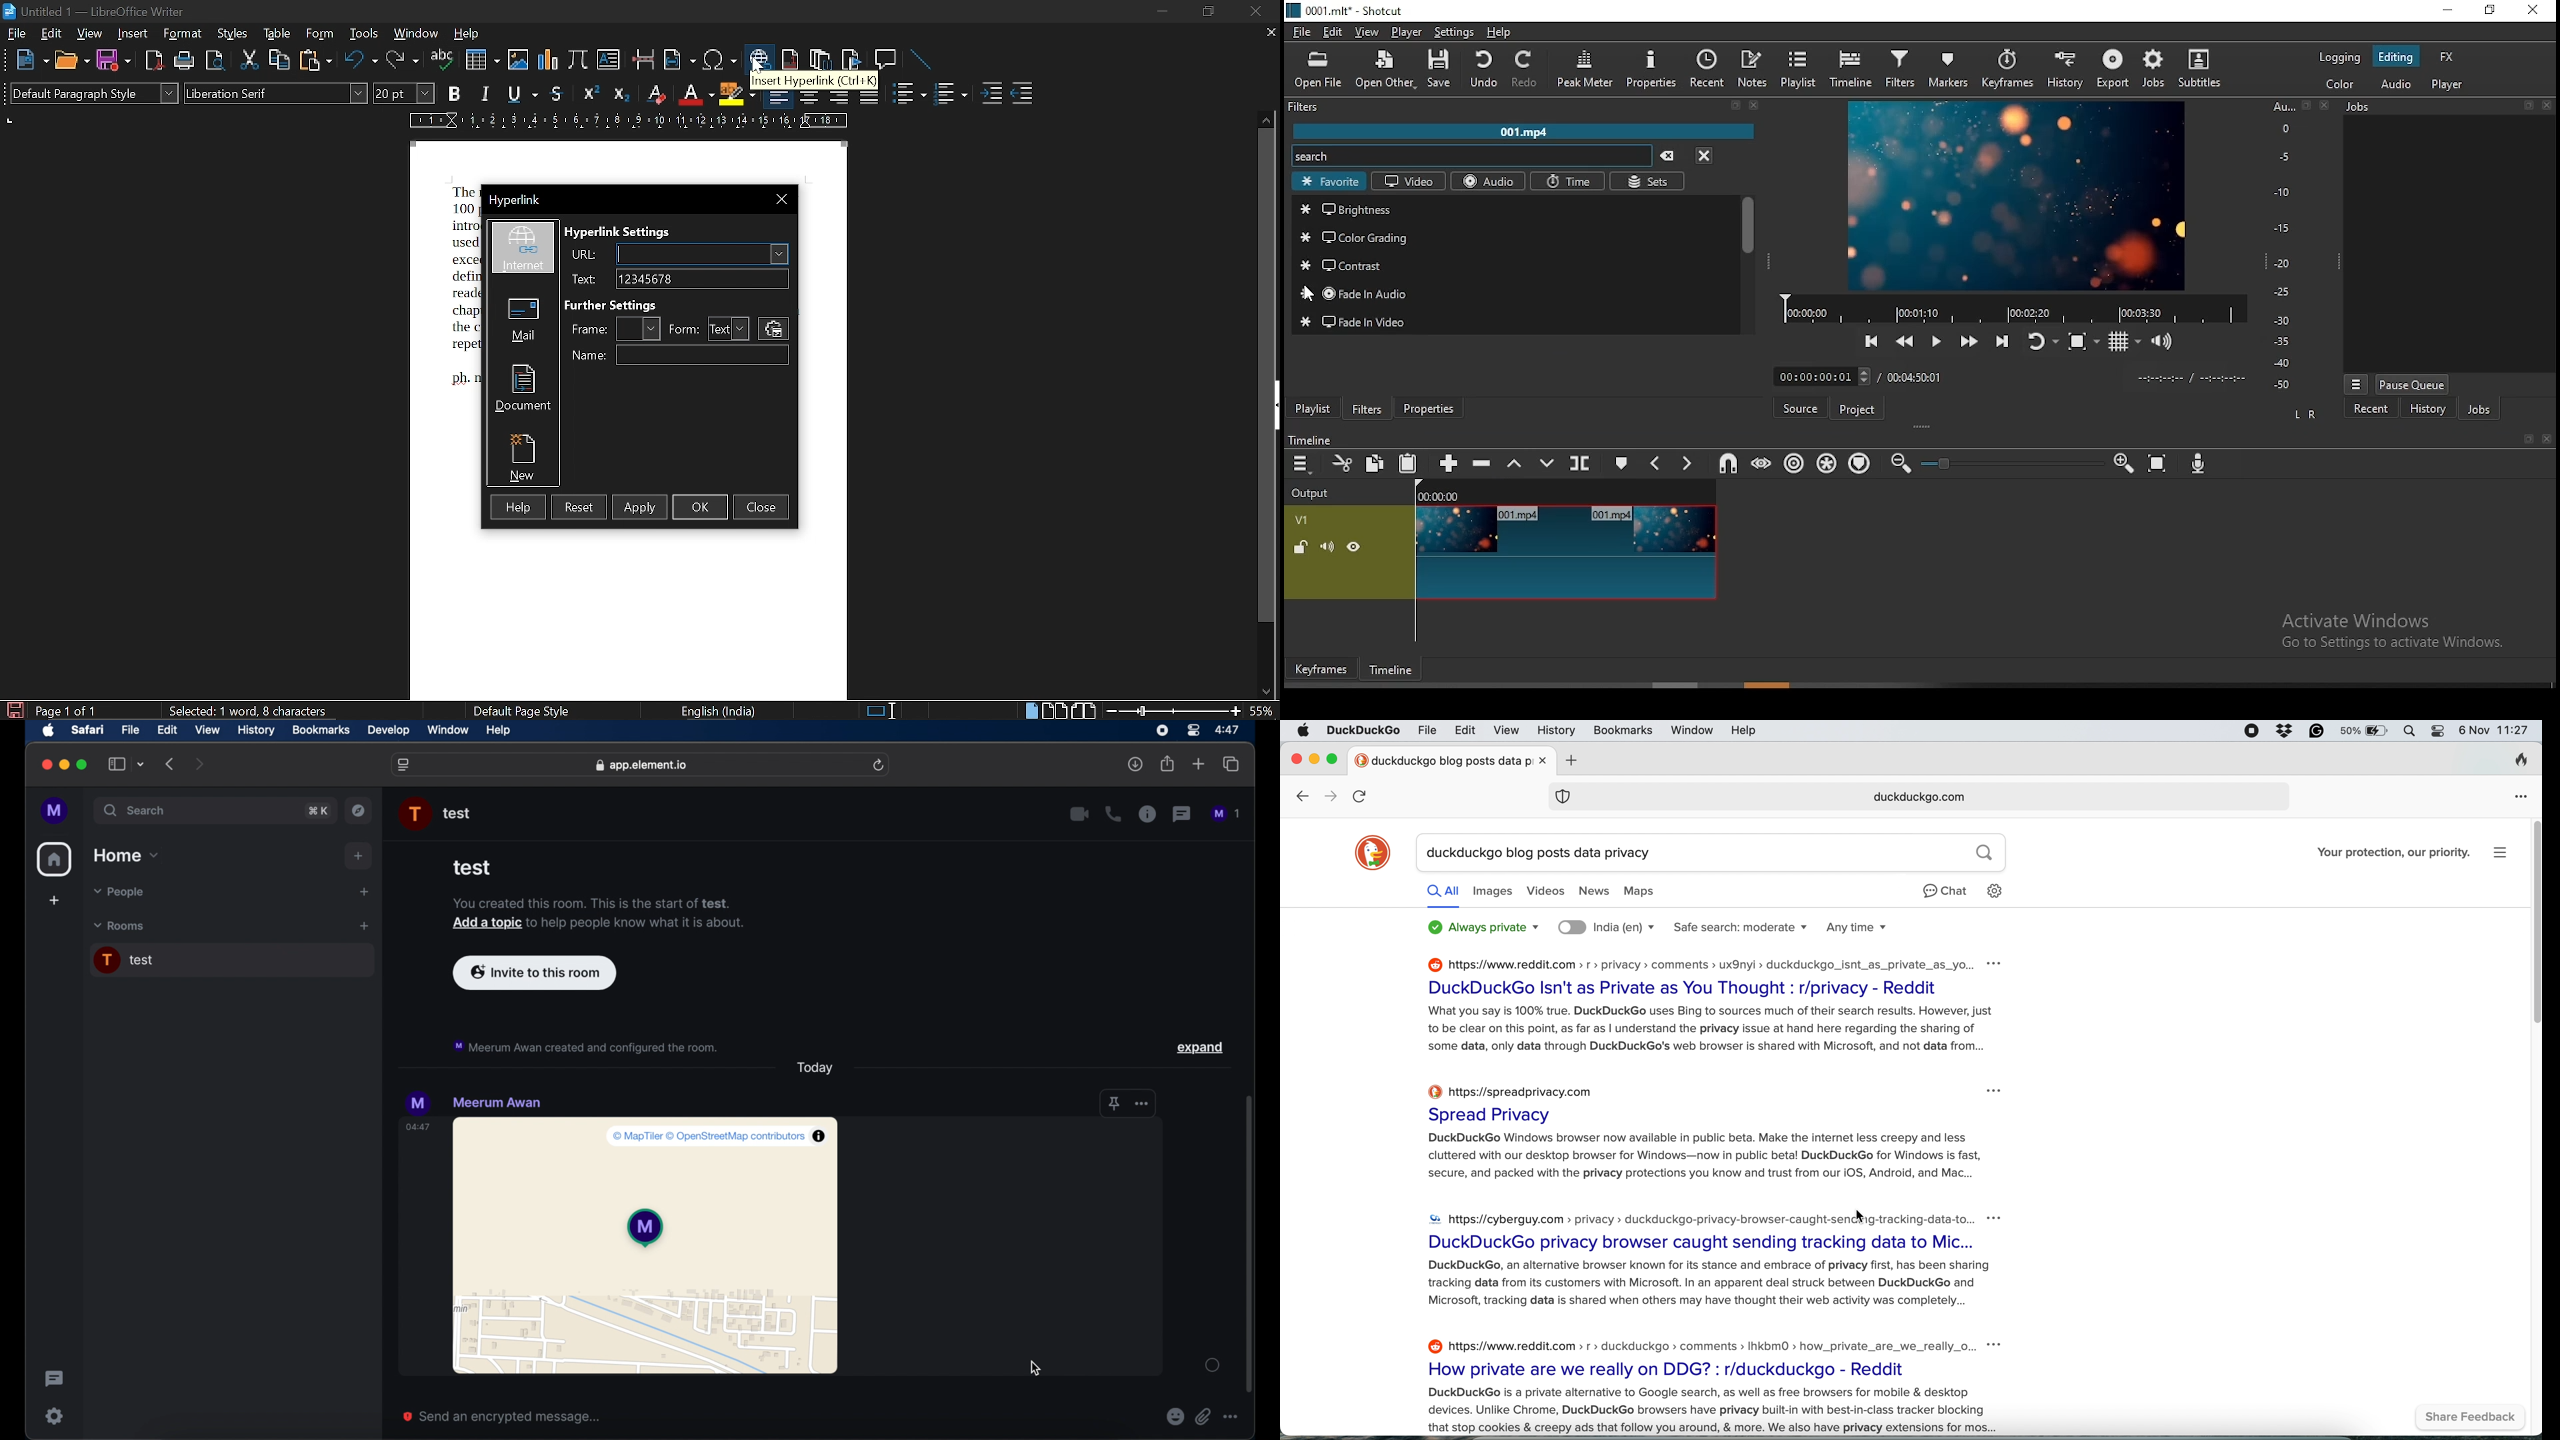 This screenshot has width=2576, height=1456. I want to click on Emojis, so click(1175, 1417).